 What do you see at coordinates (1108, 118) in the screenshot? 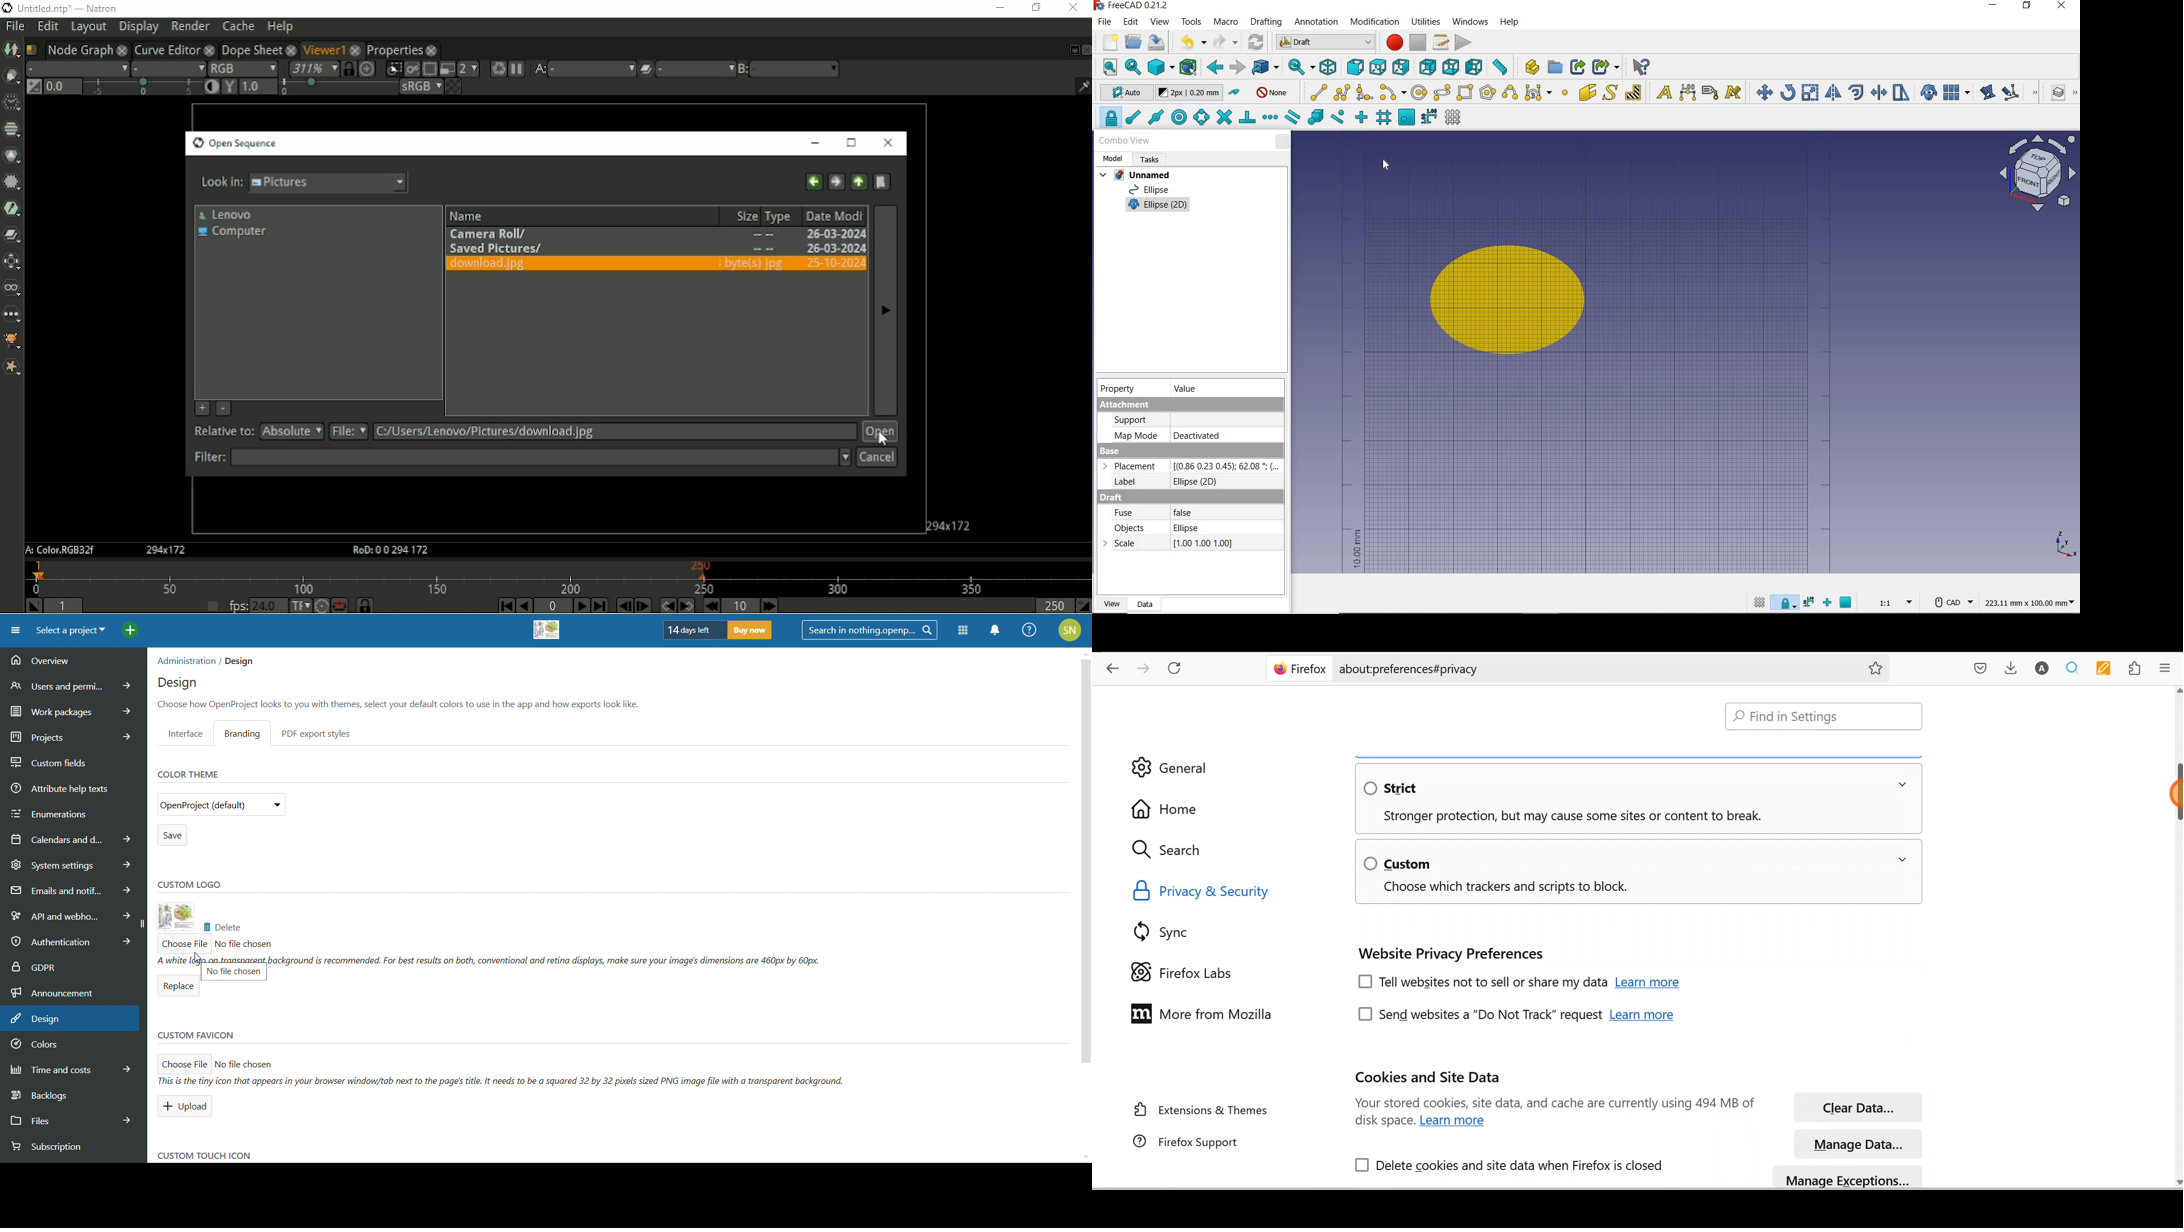
I see `snap lock` at bounding box center [1108, 118].